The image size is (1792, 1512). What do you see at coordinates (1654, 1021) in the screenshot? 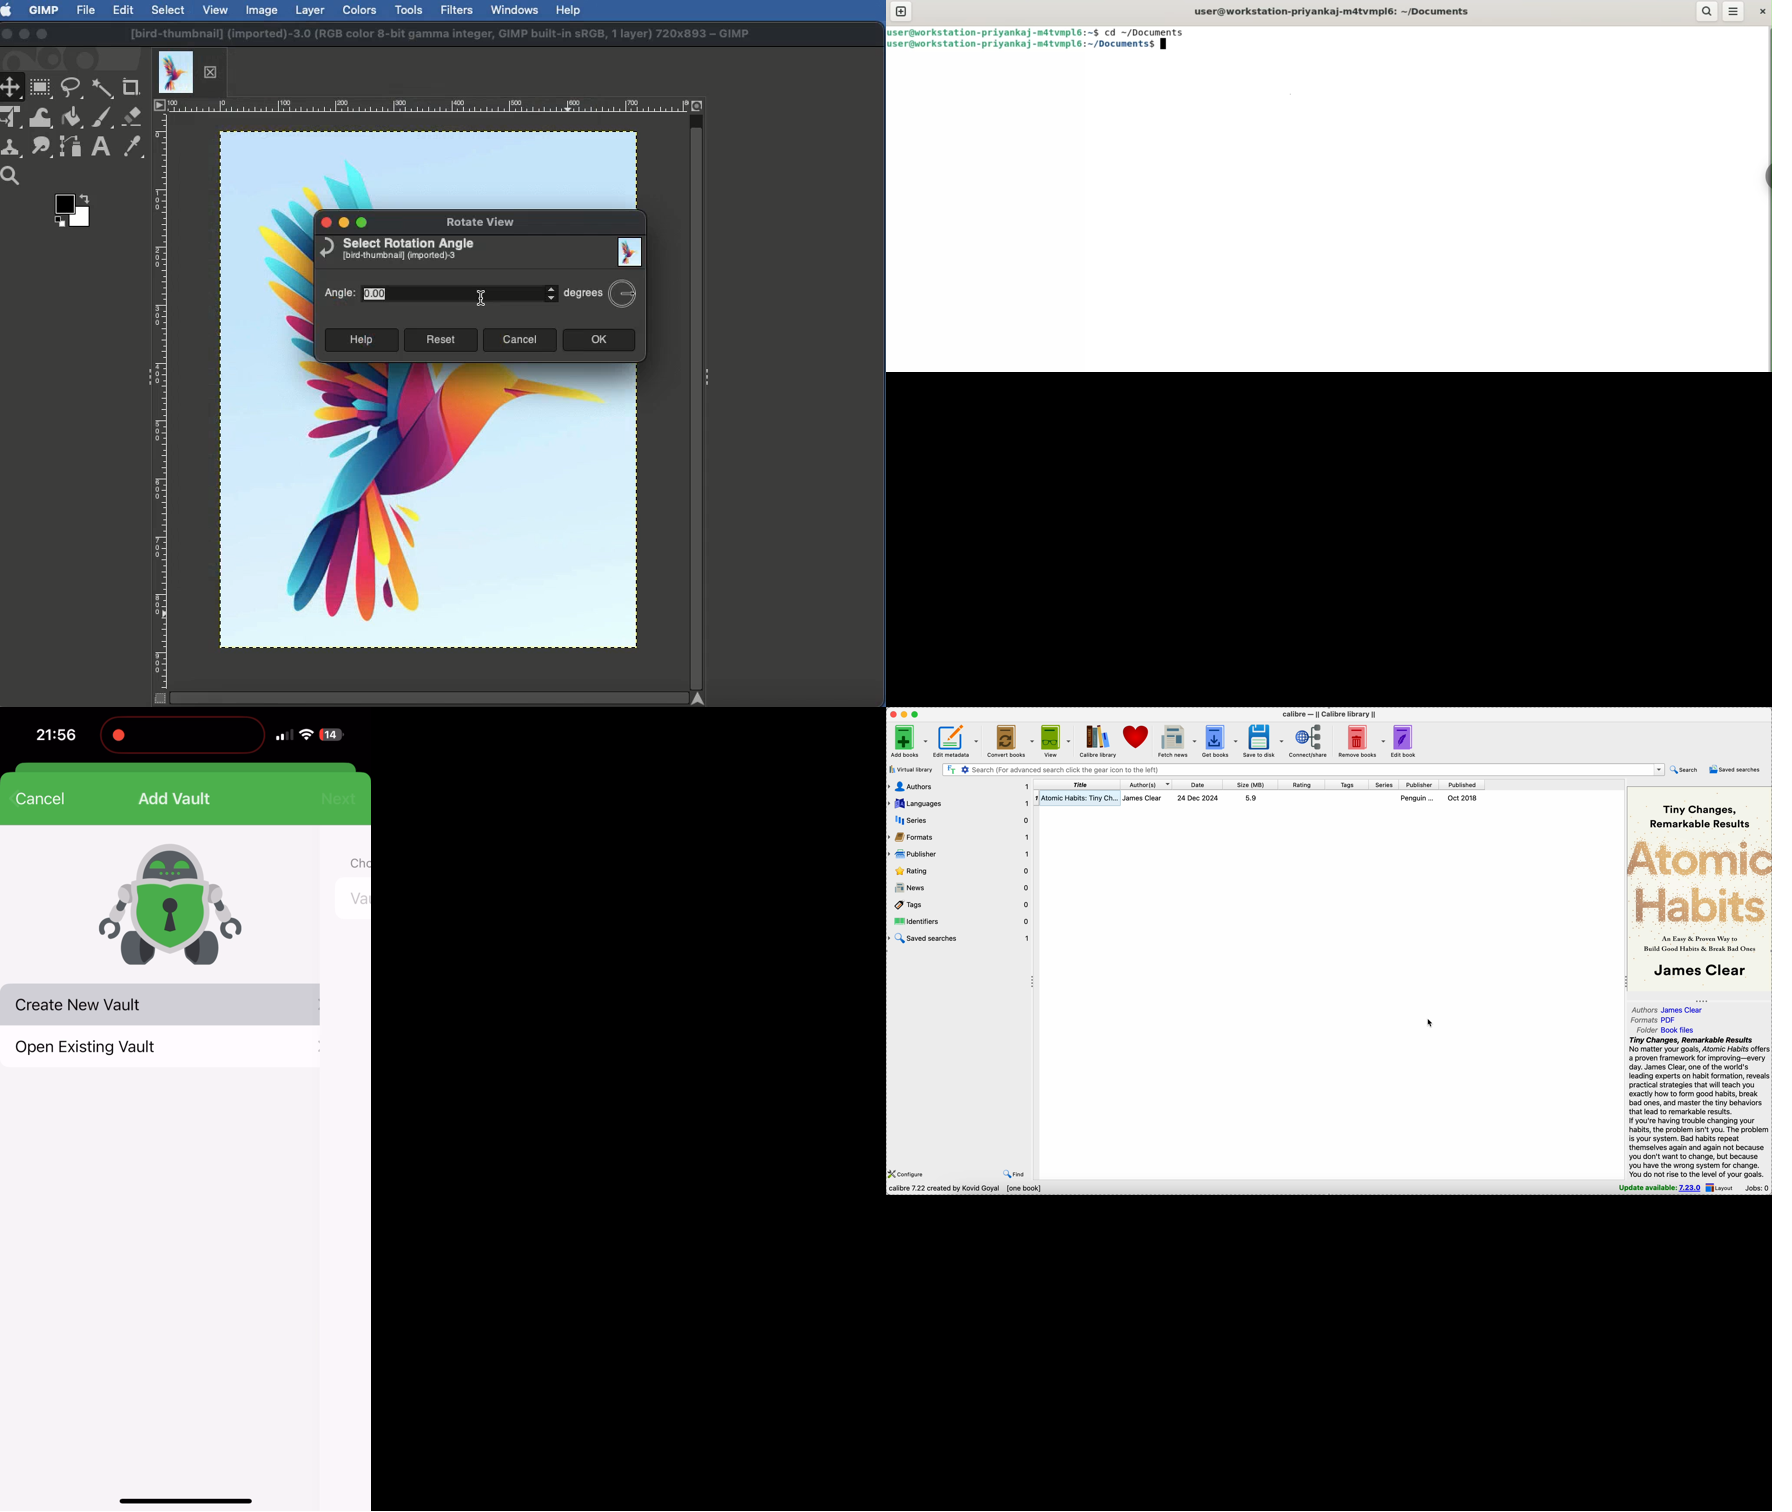
I see `formats PDF` at bounding box center [1654, 1021].